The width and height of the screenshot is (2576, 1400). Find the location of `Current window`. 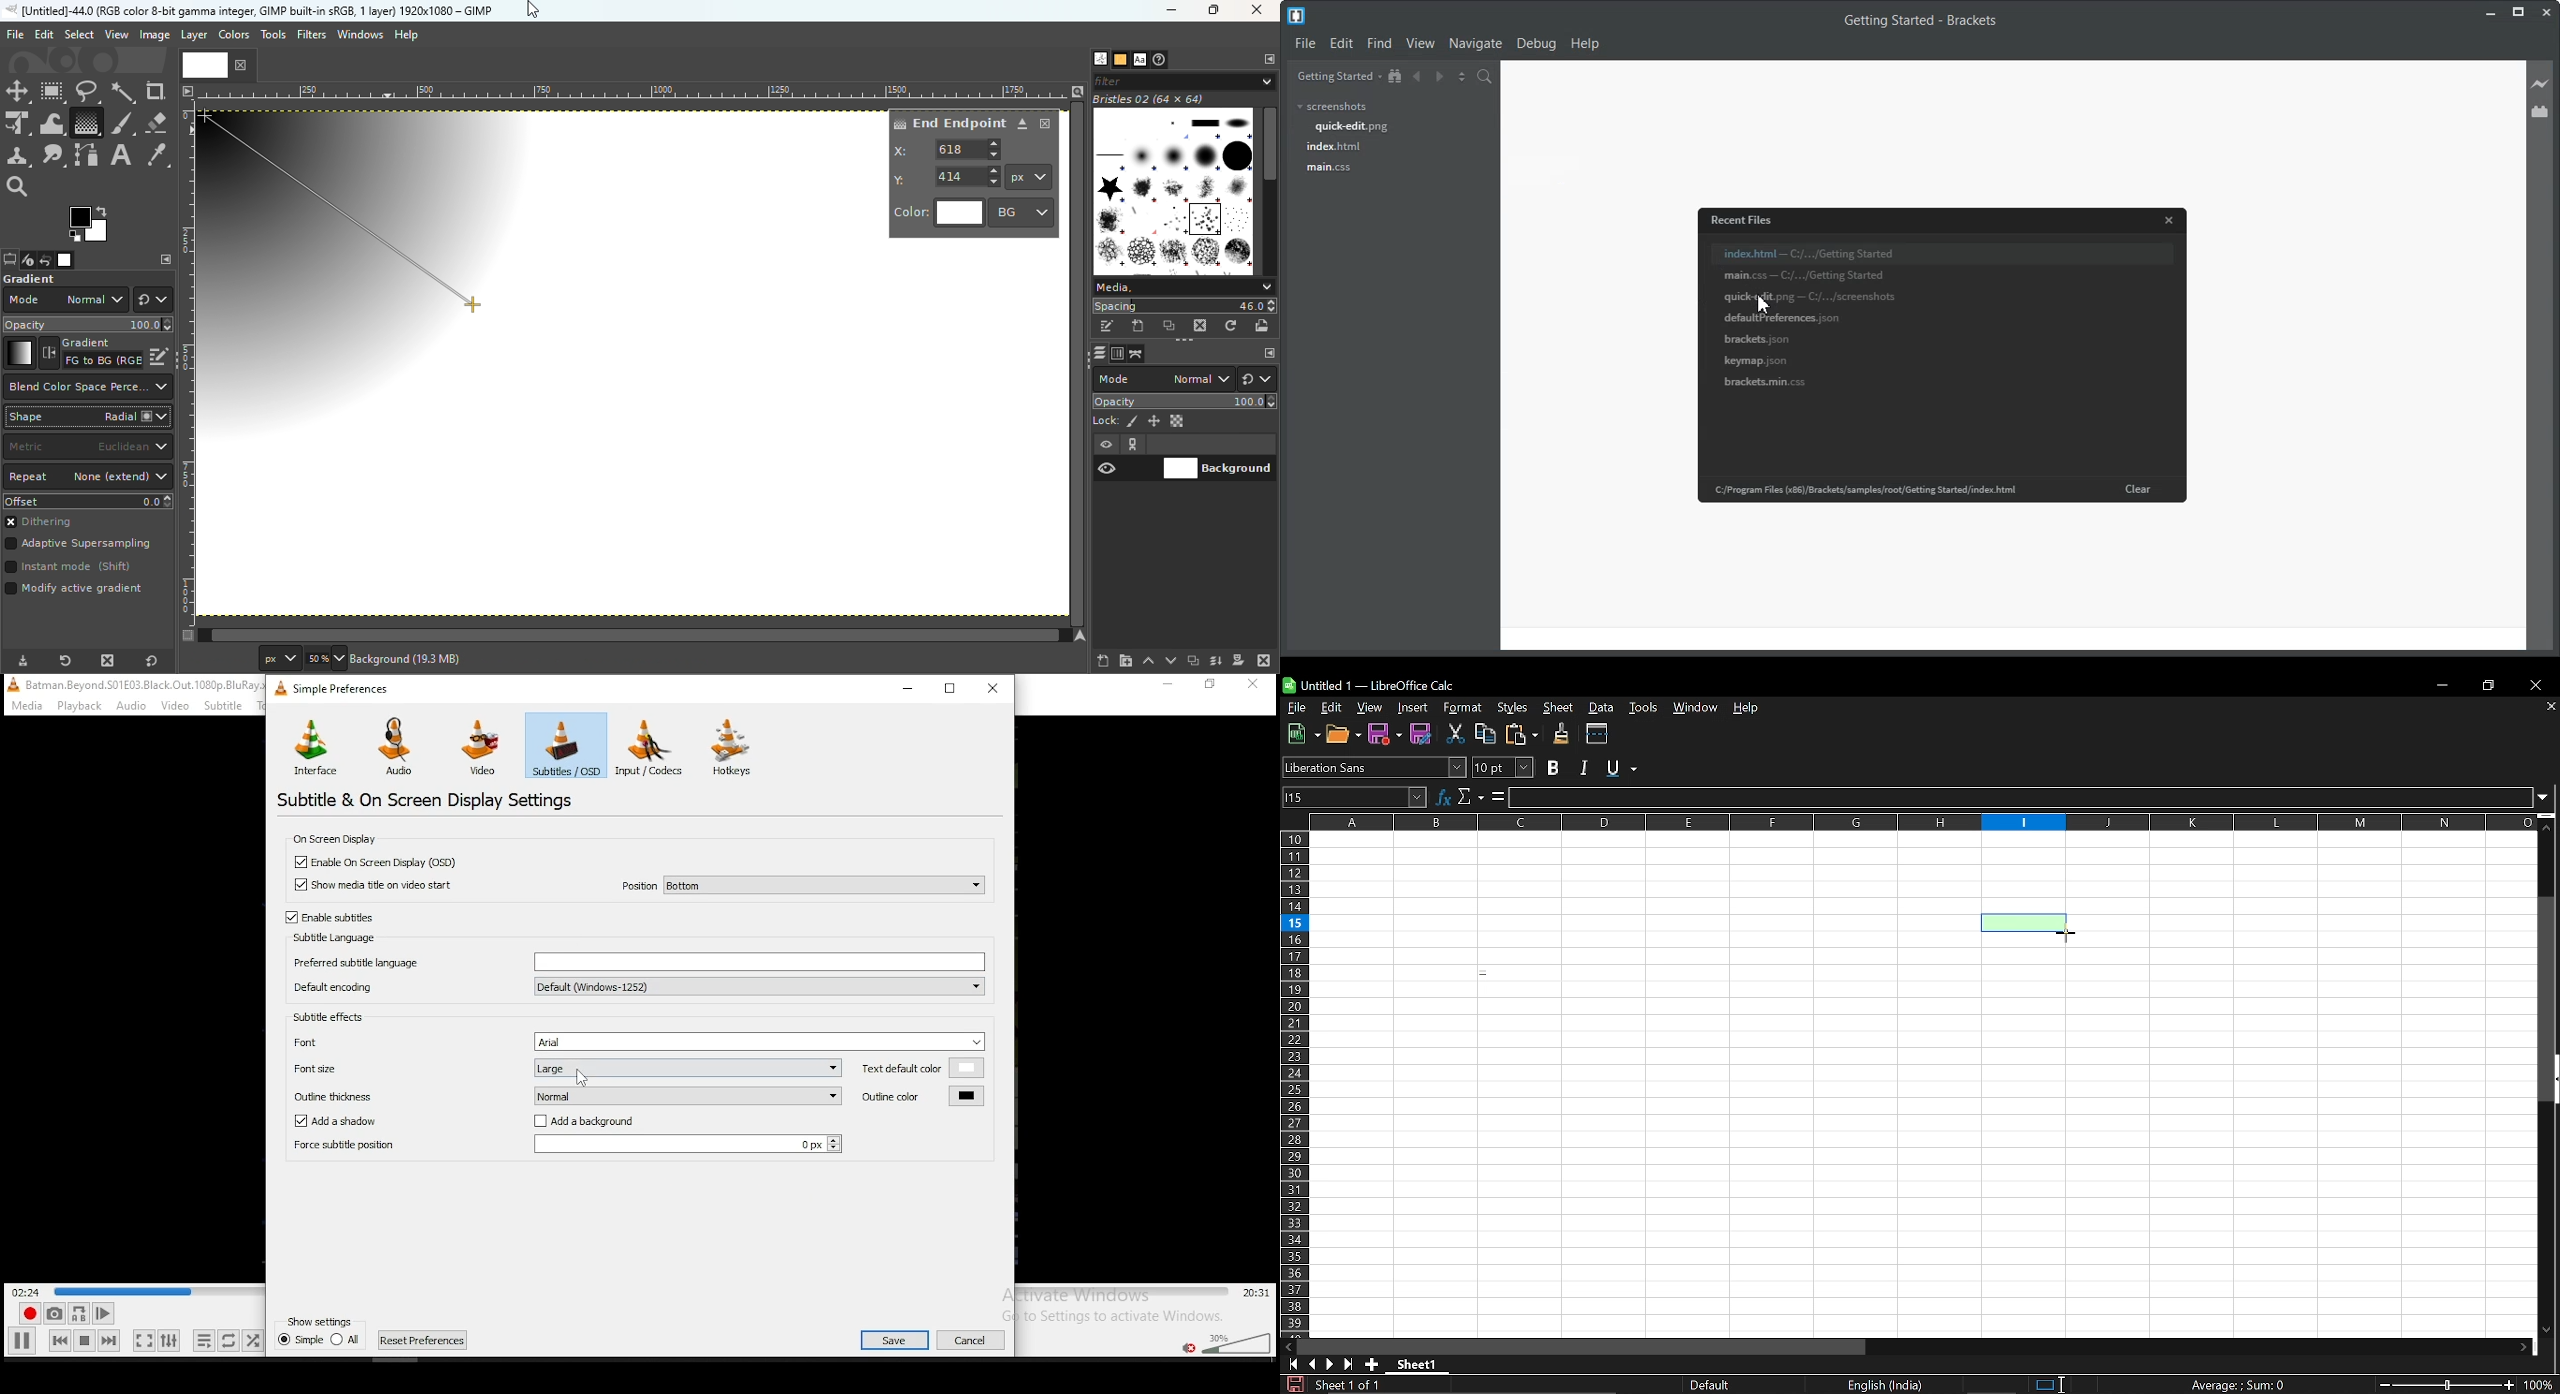

Current window is located at coordinates (1379, 685).